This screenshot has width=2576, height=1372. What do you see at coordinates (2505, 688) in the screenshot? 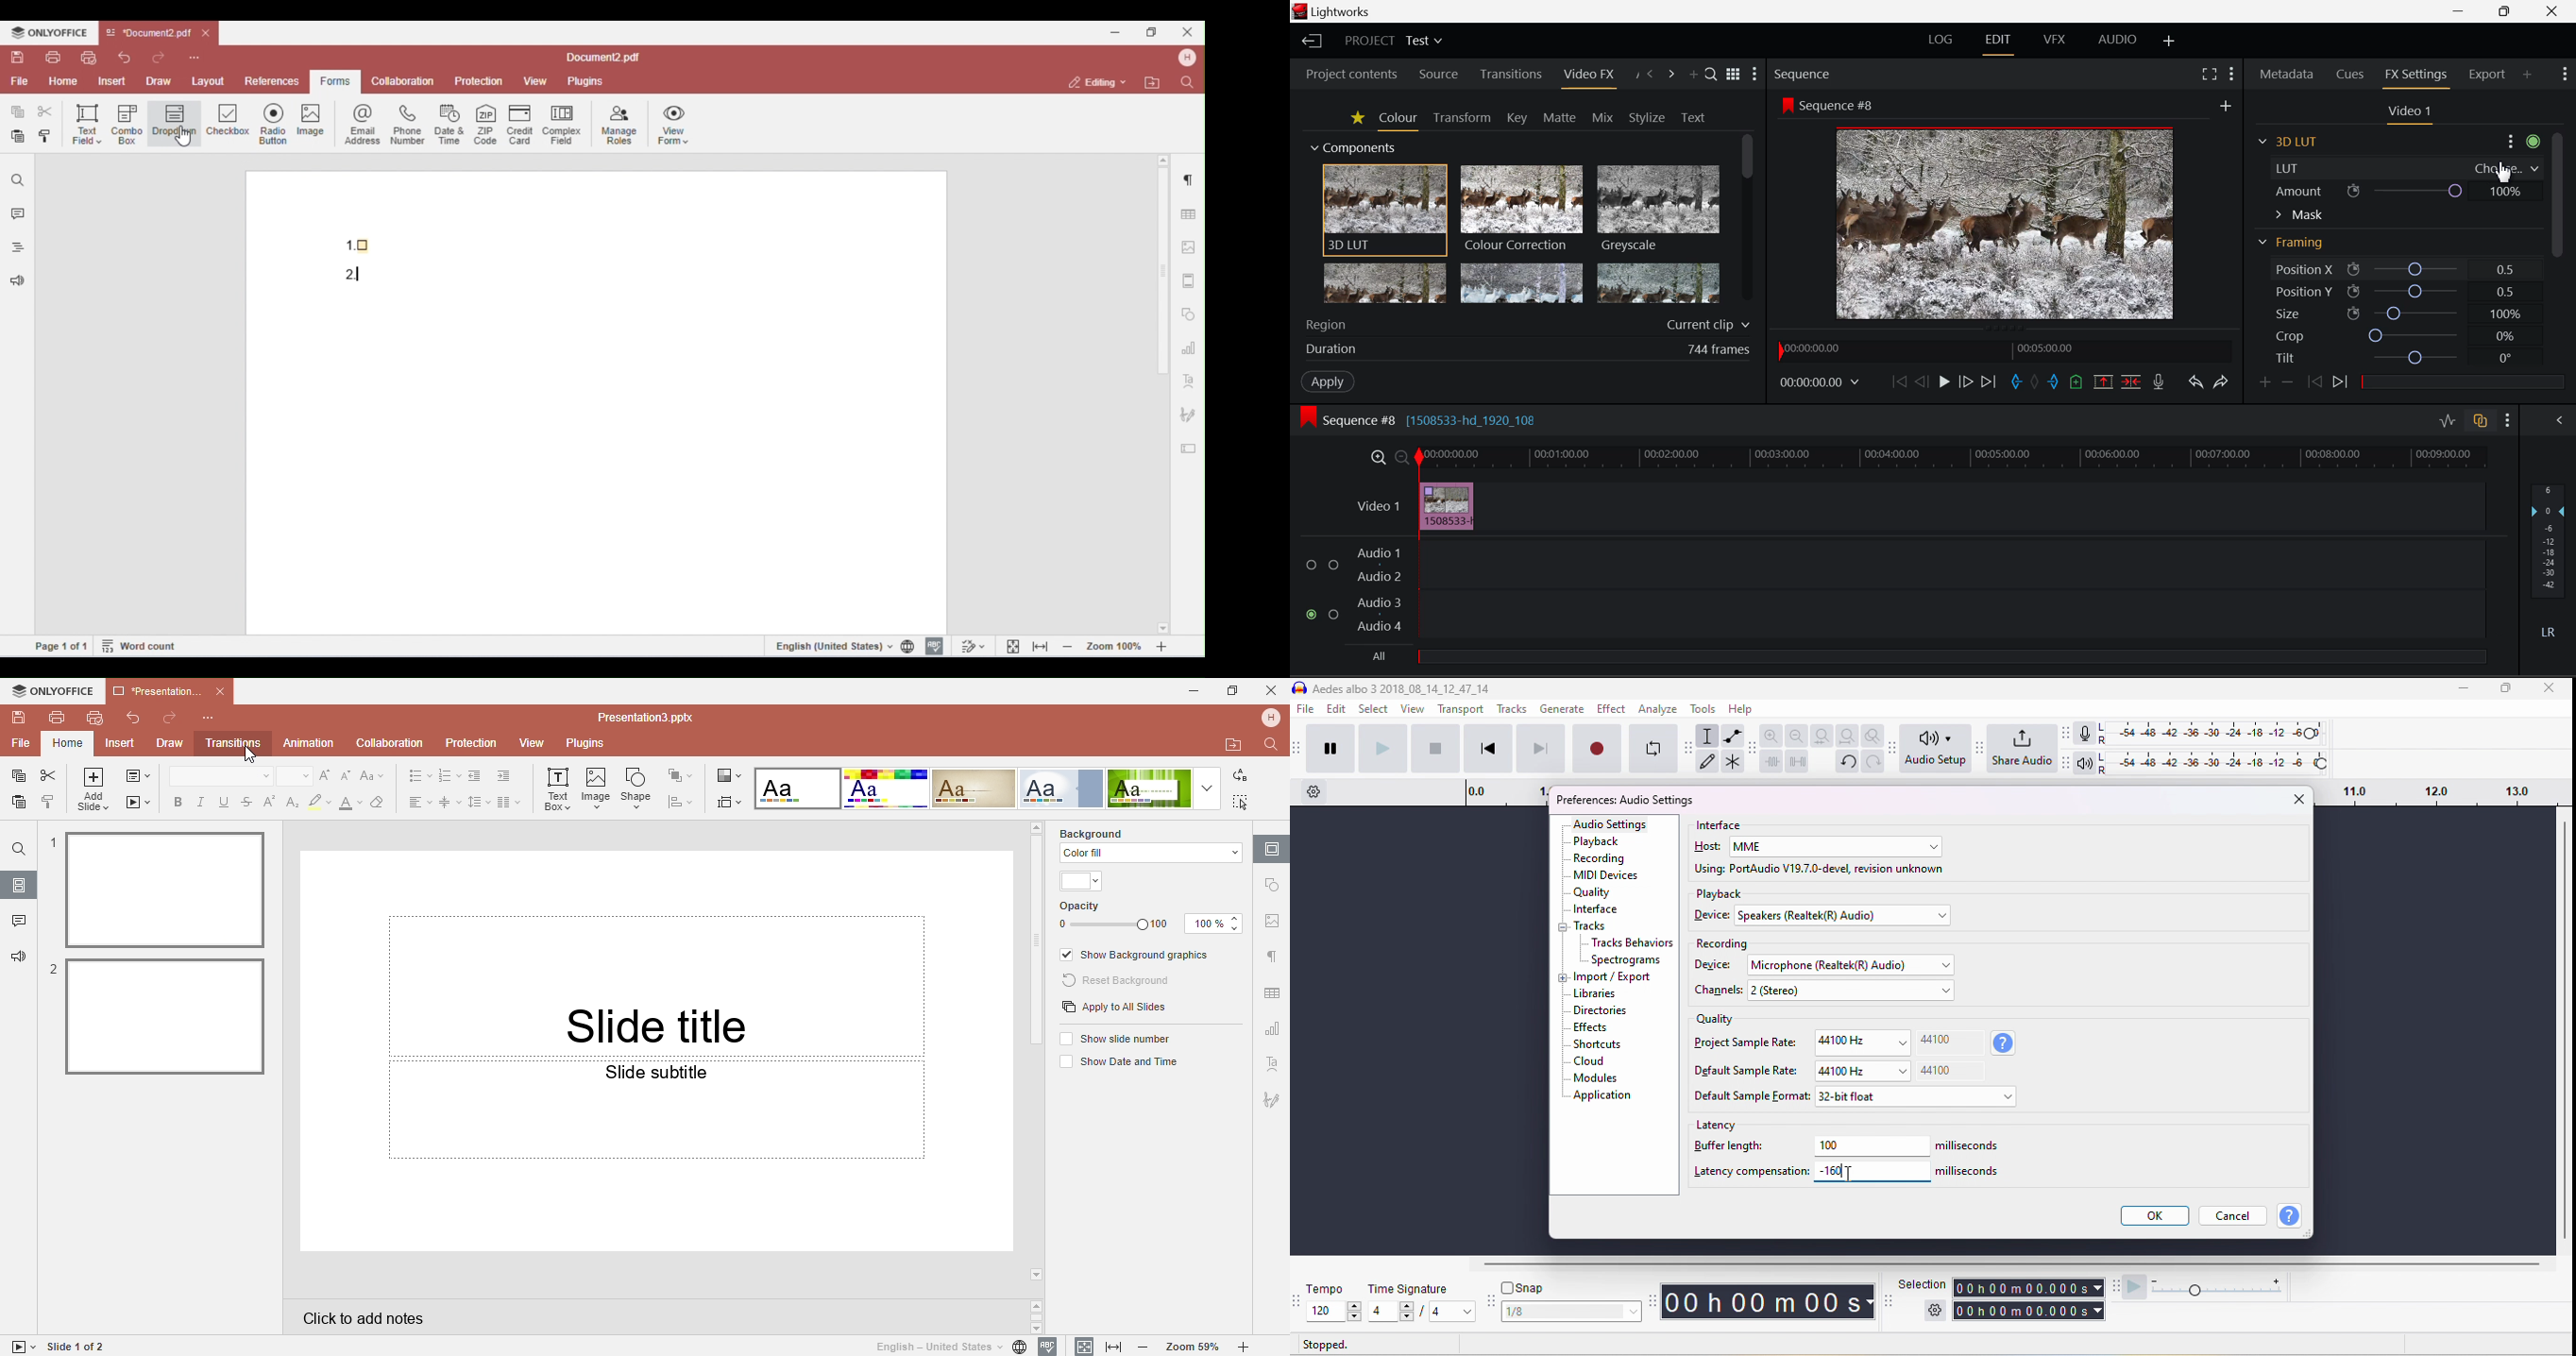
I see `maximize` at bounding box center [2505, 688].